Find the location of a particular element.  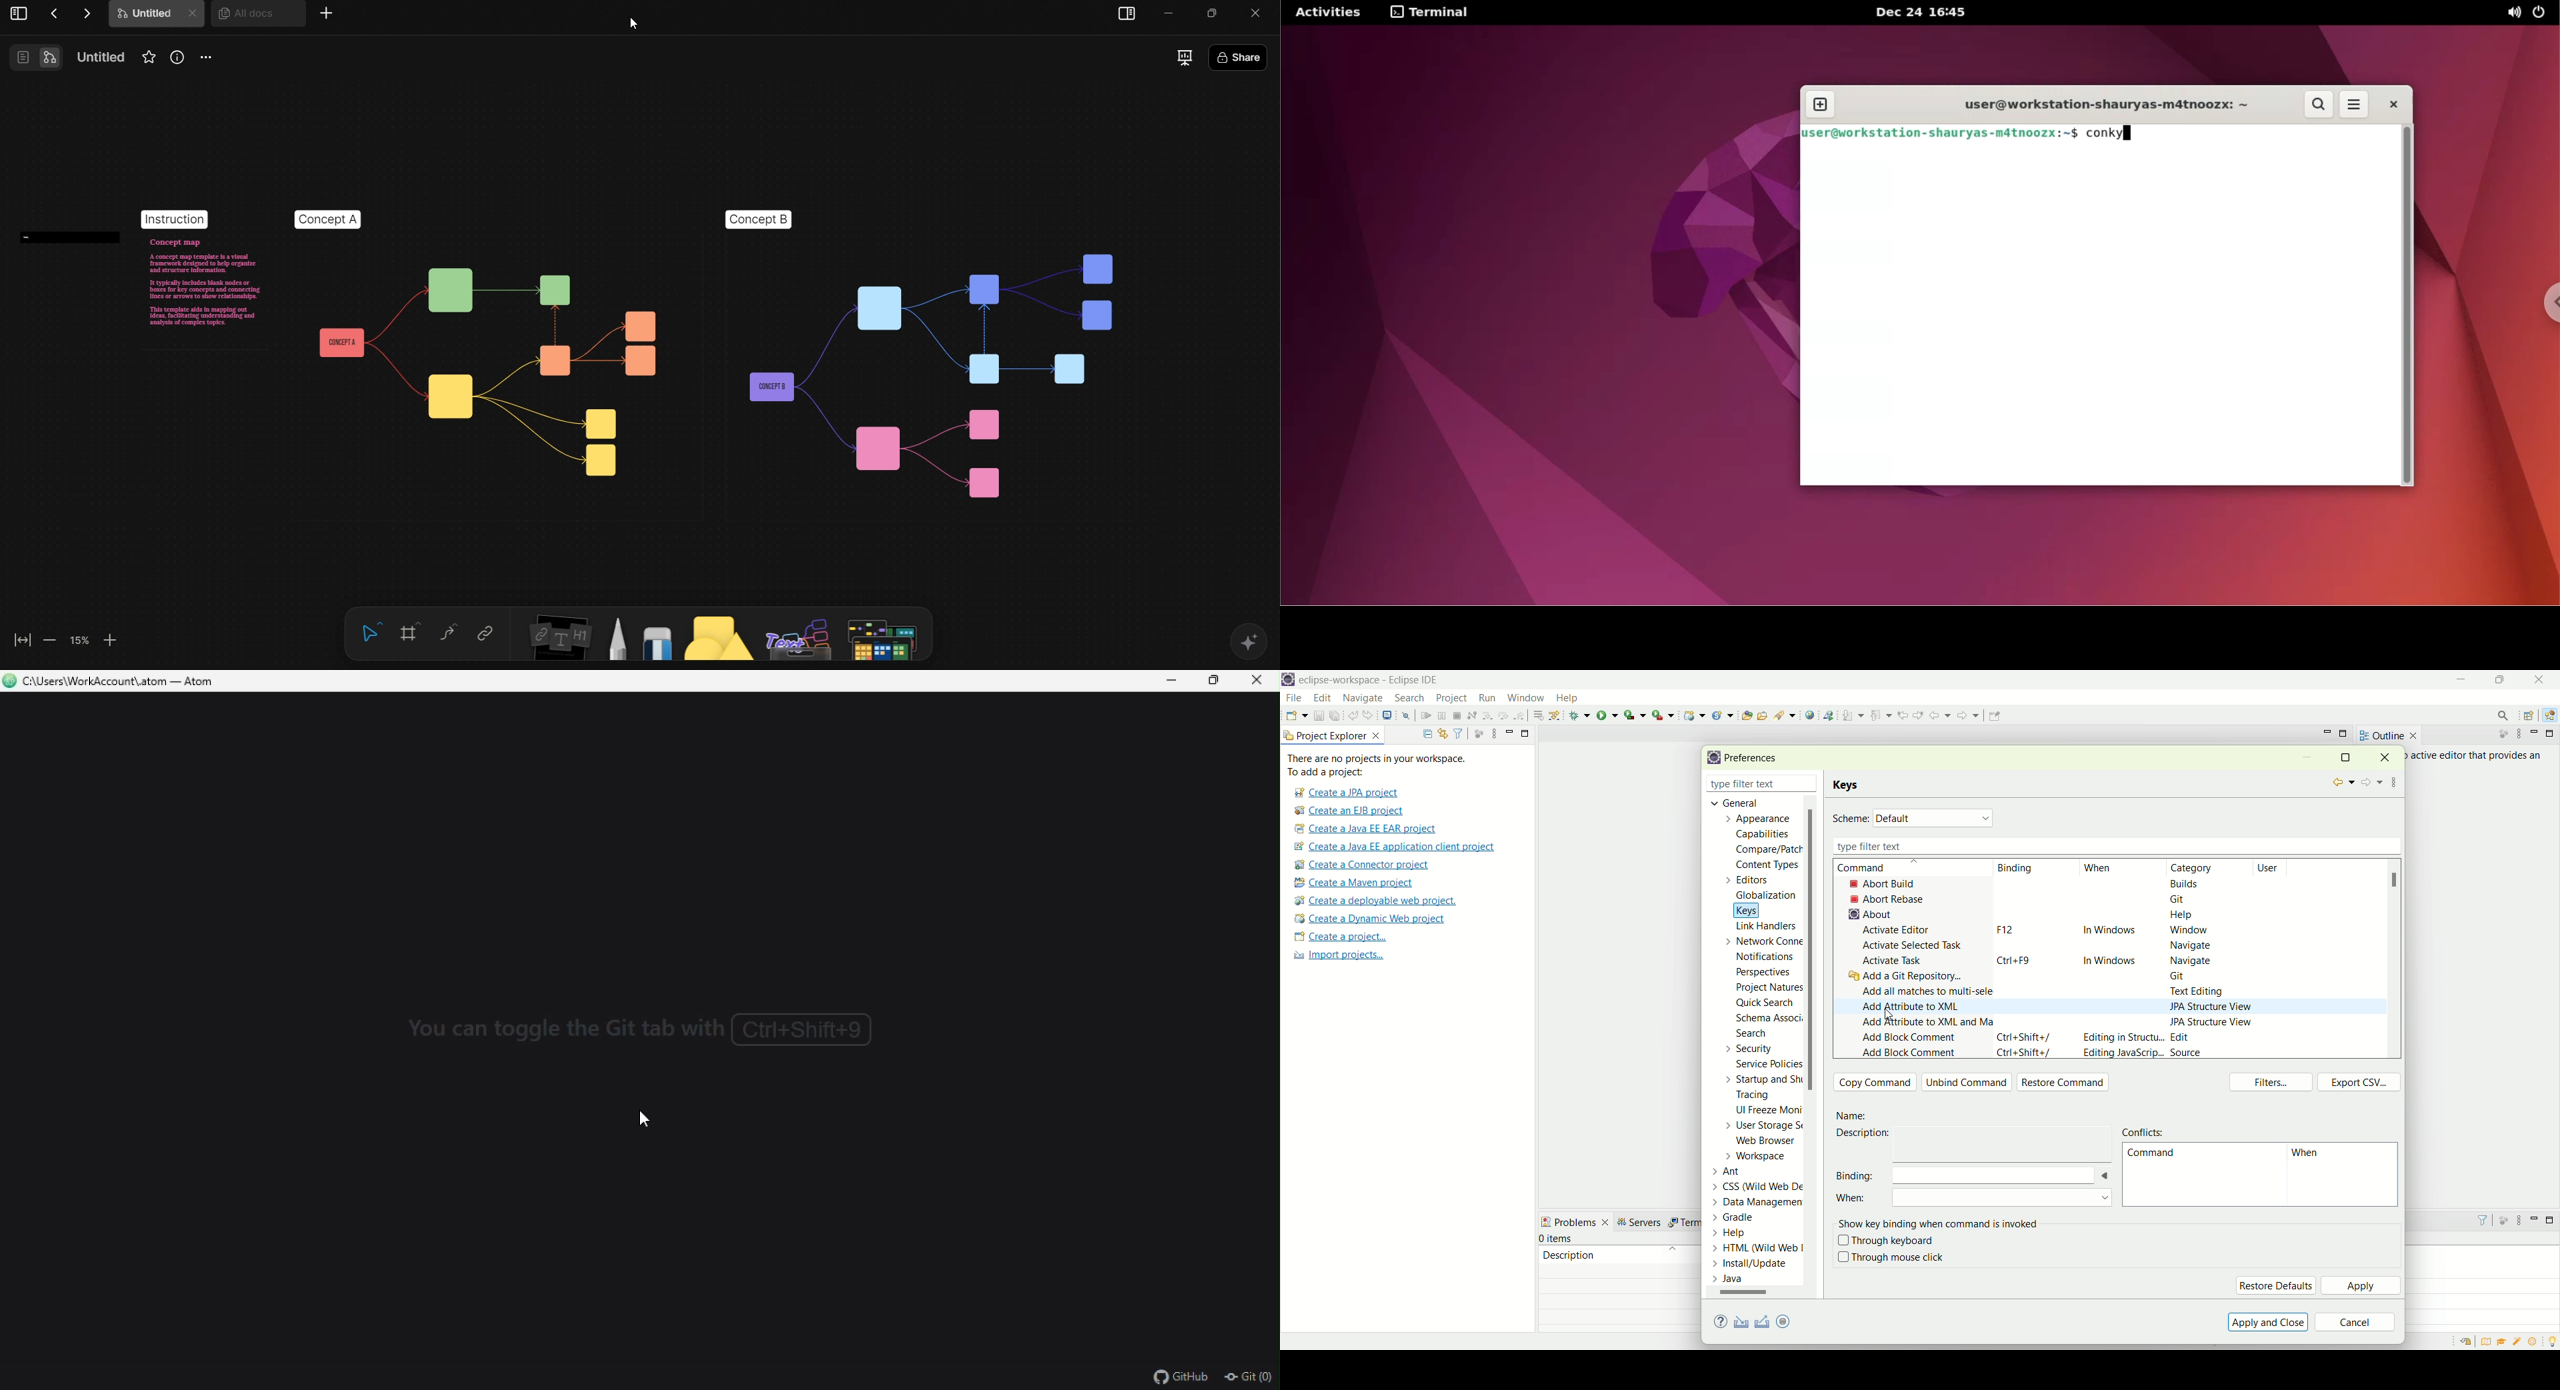

Git is located at coordinates (2185, 977).